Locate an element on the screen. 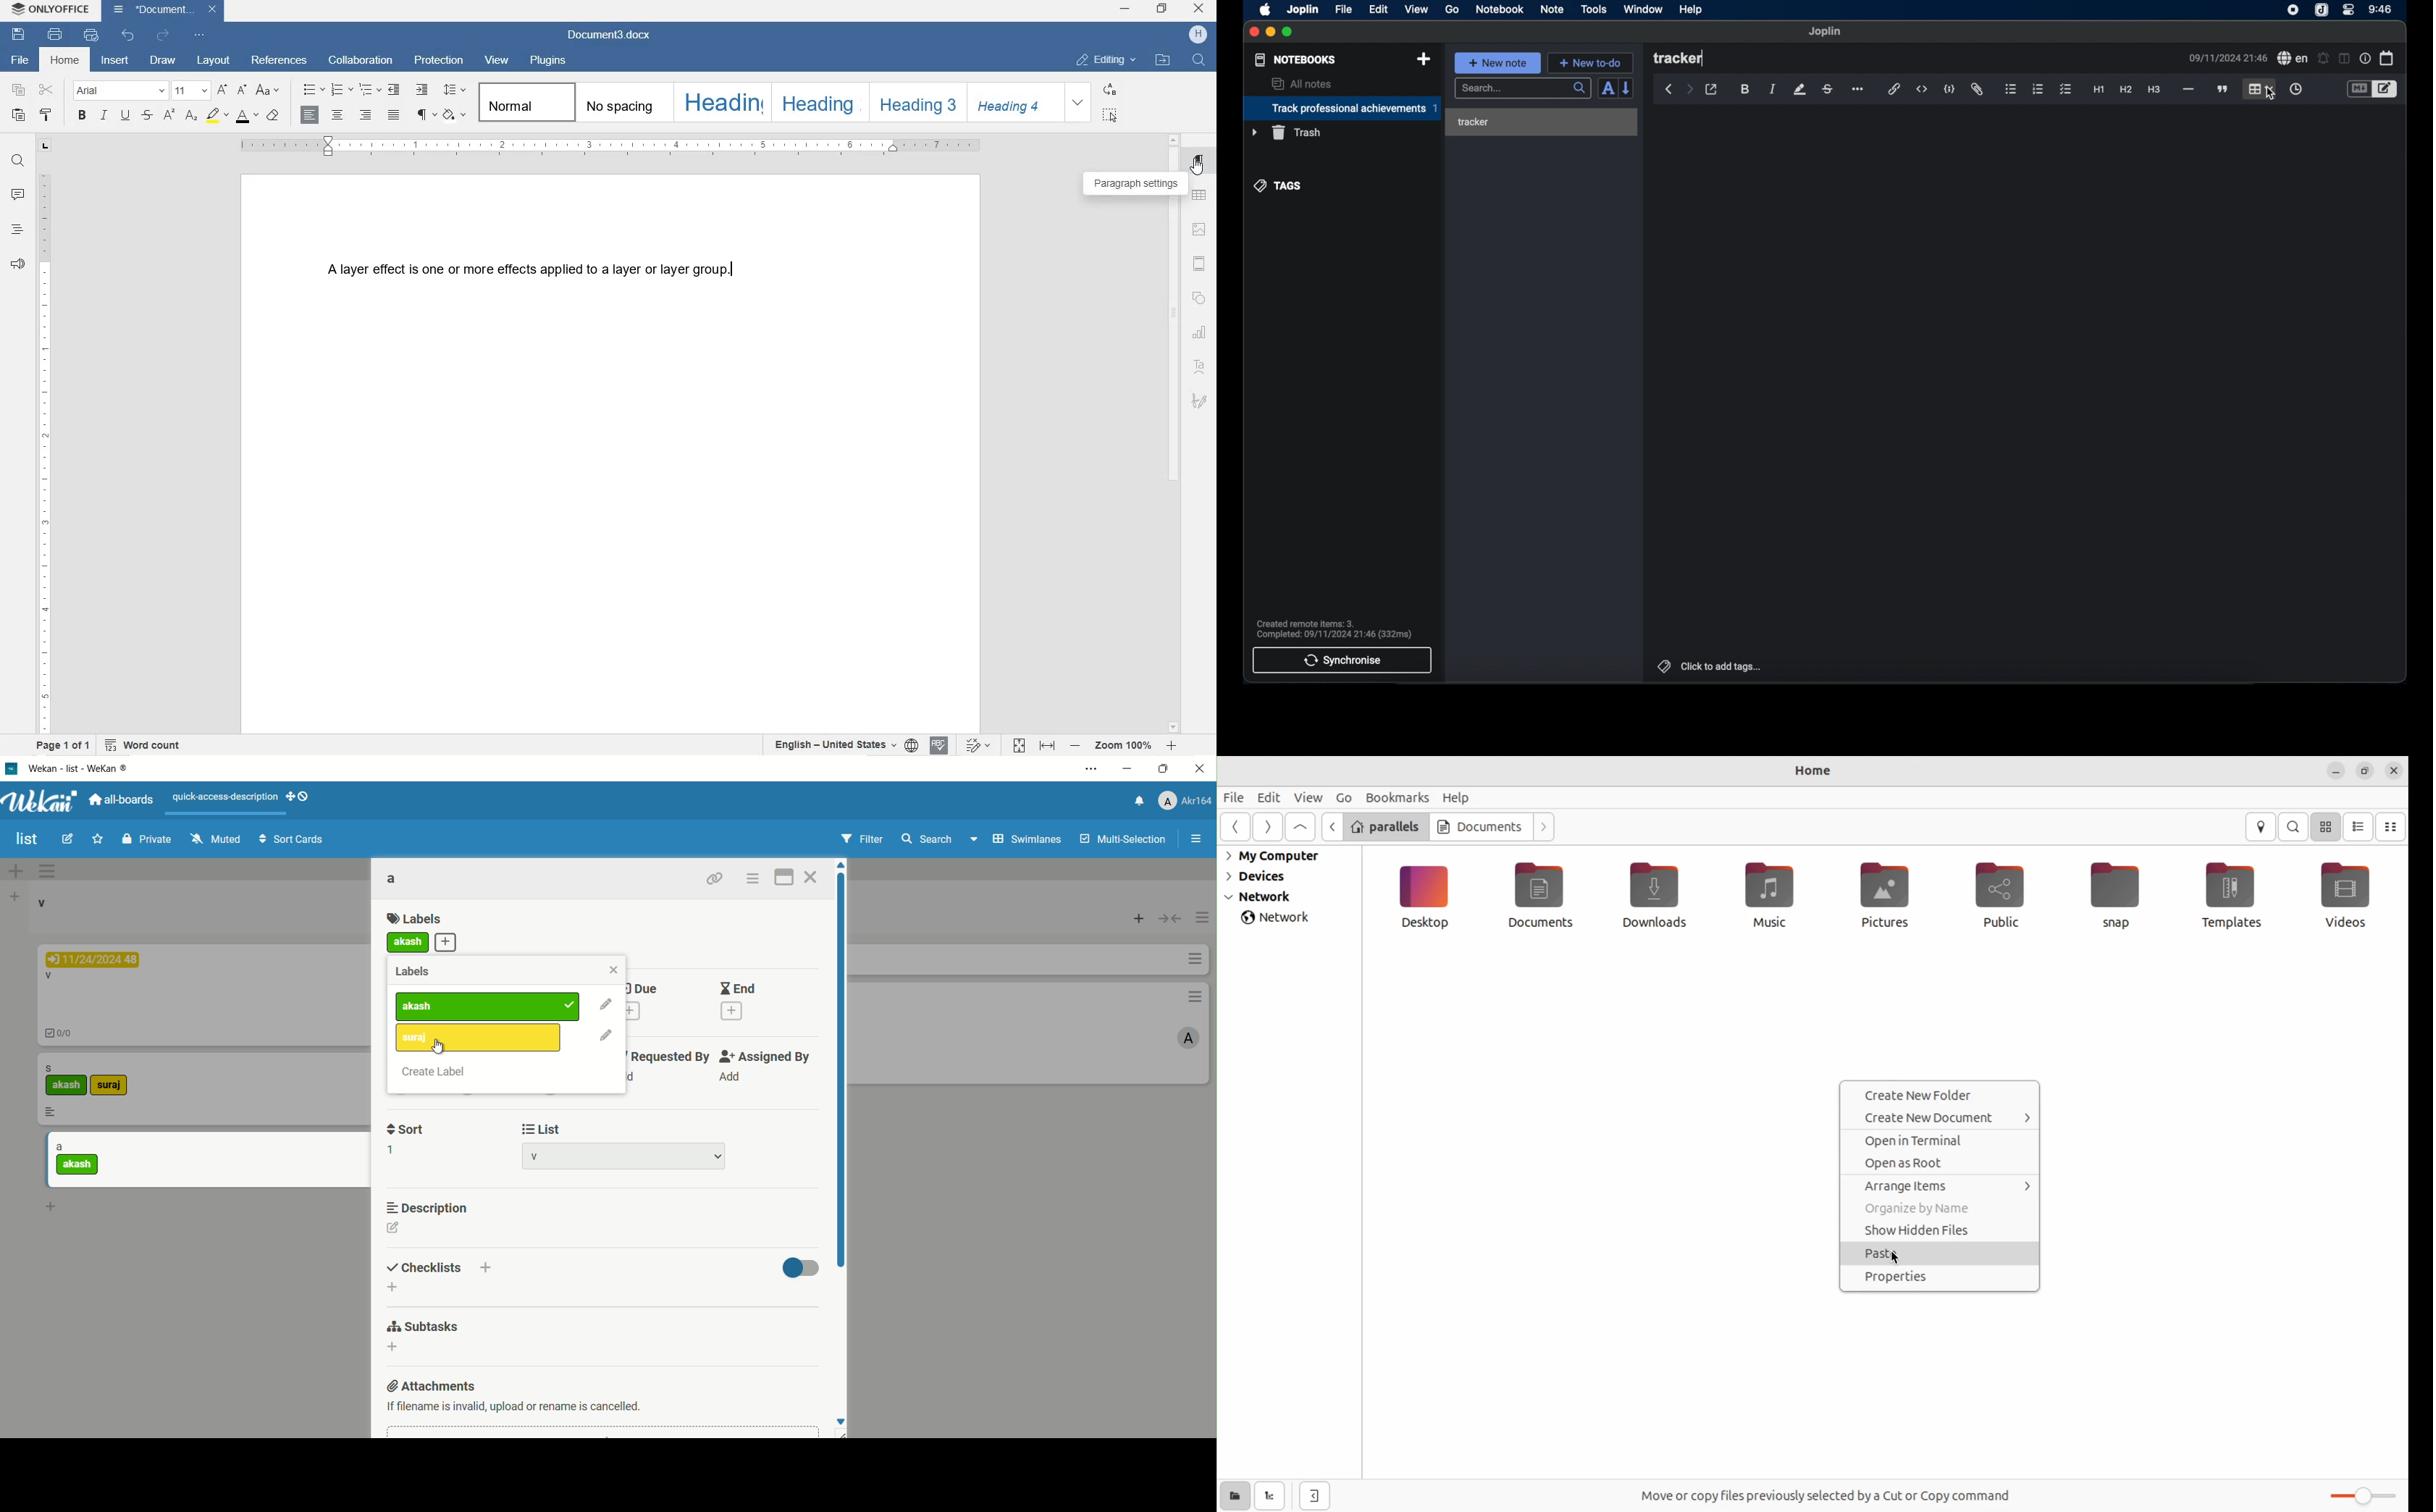 The width and height of the screenshot is (2436, 1512). COPY STYLE is located at coordinates (46, 116).